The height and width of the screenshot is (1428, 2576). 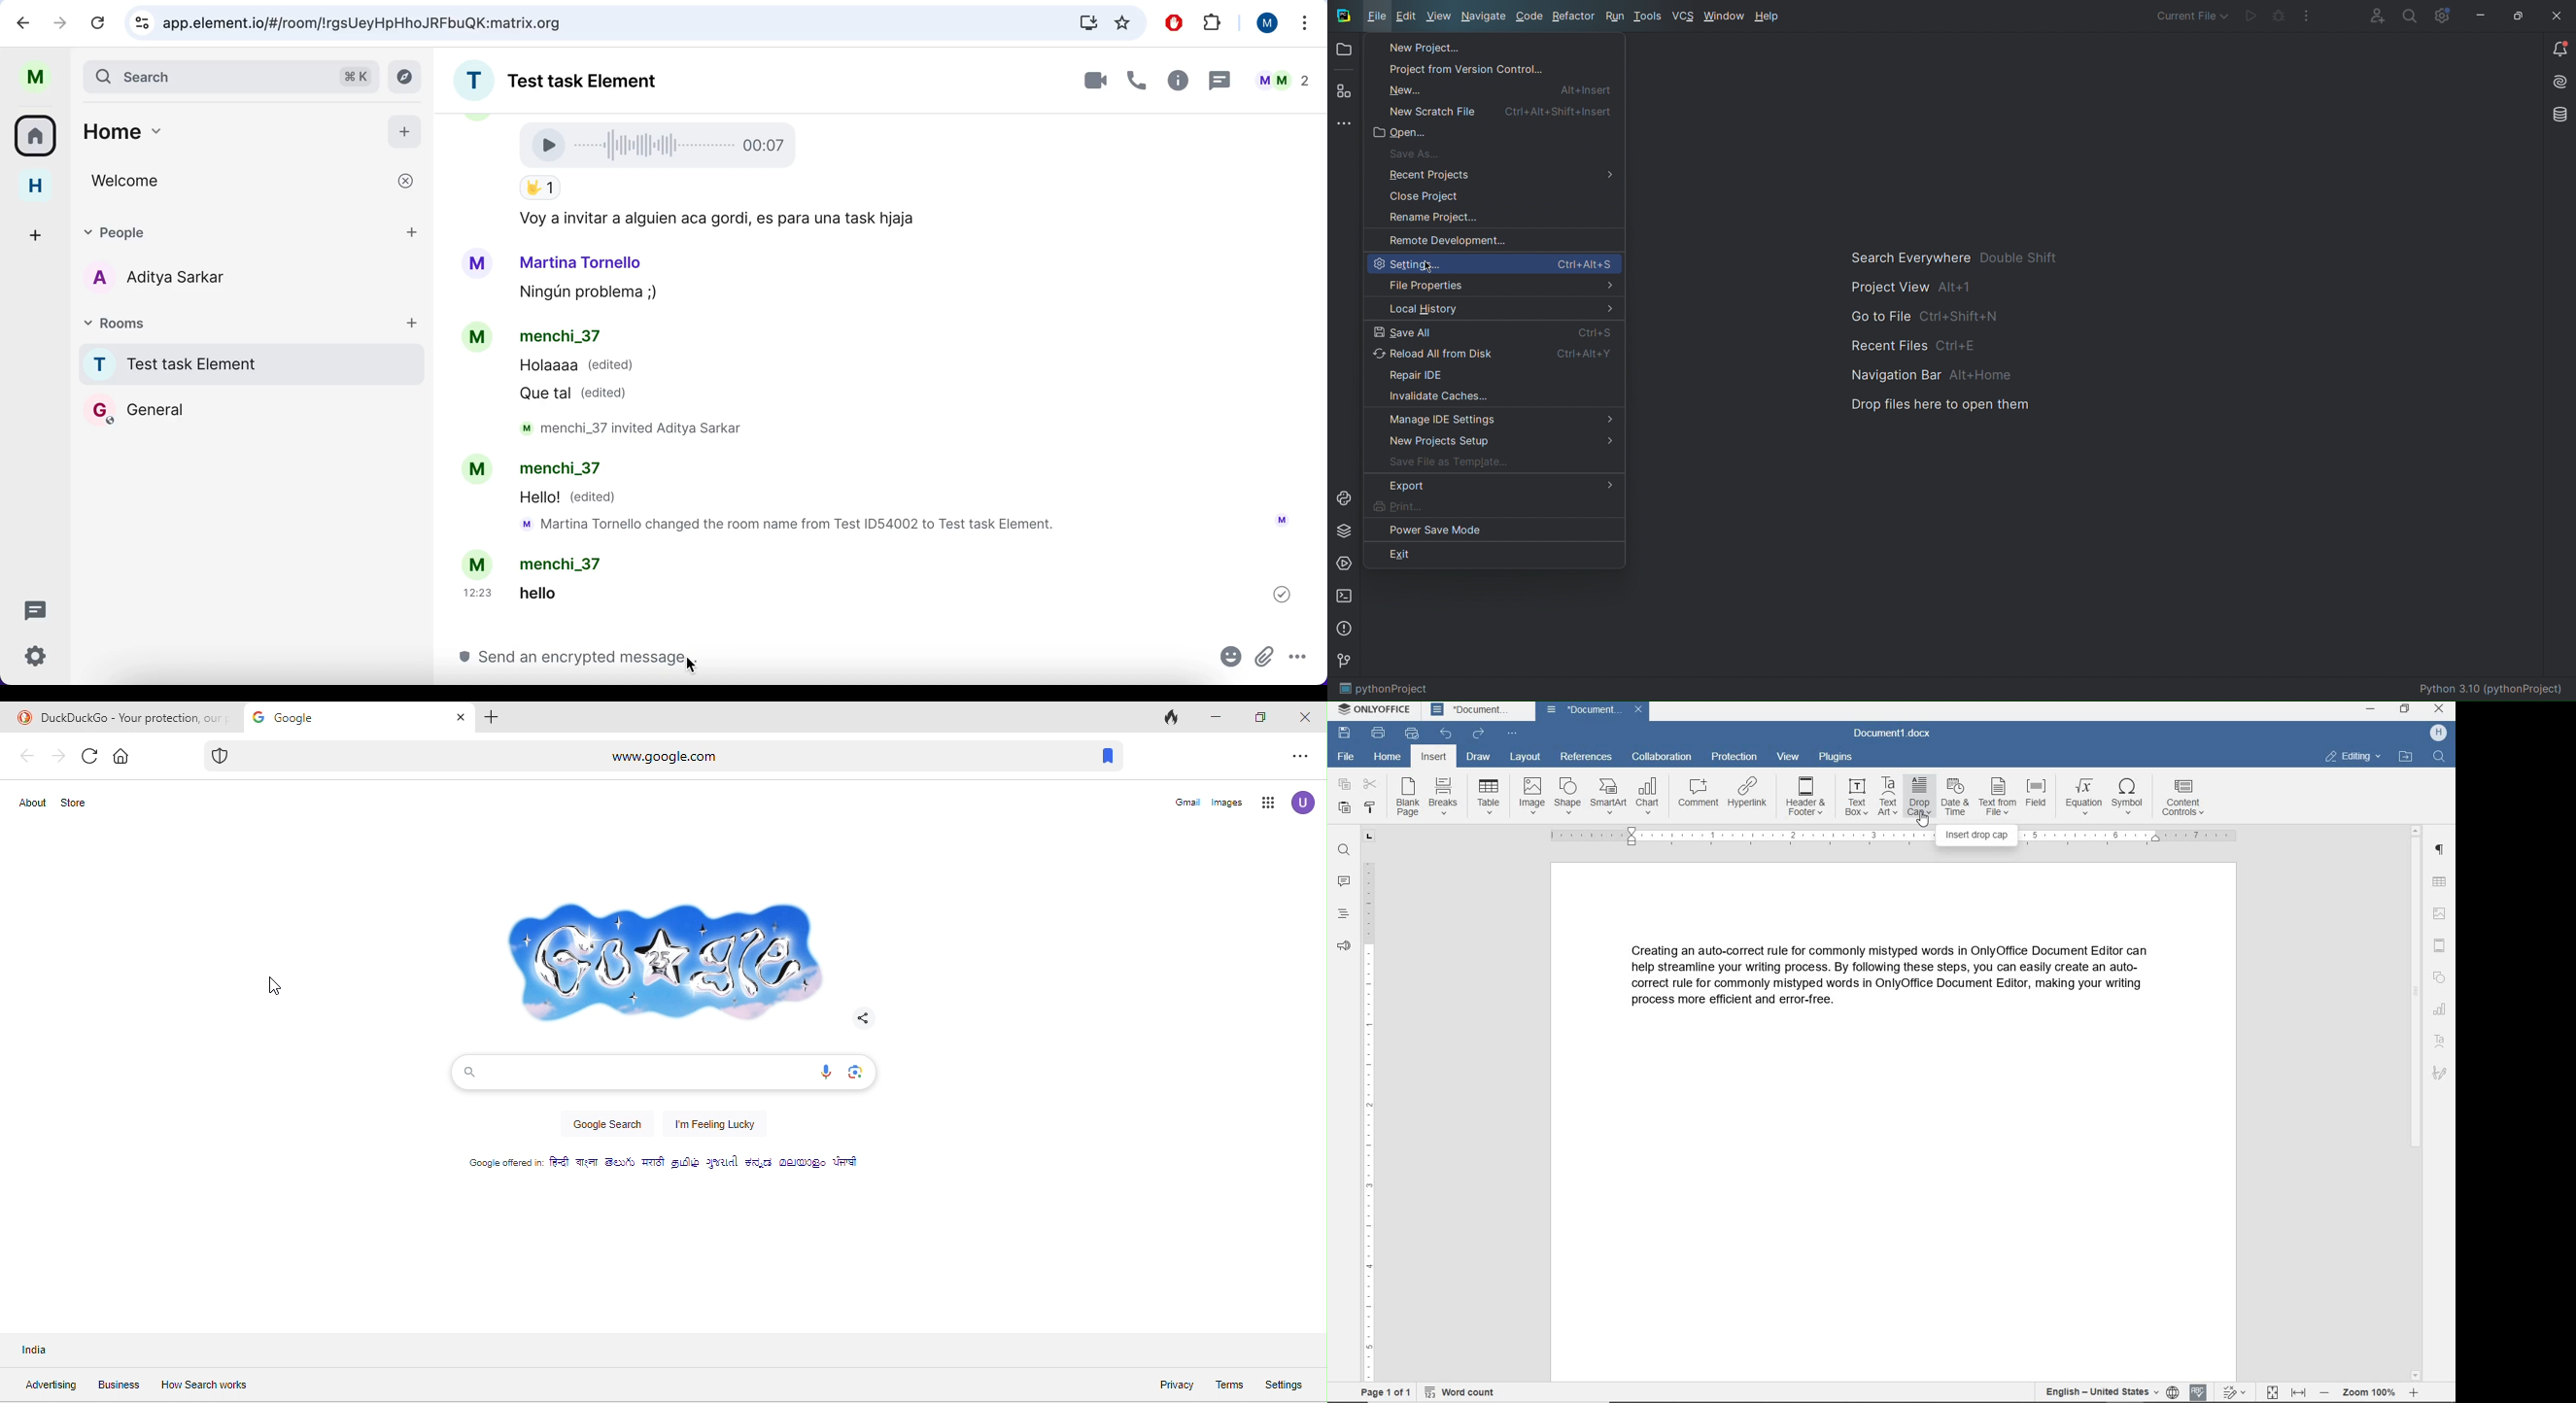 What do you see at coordinates (1751, 797) in the screenshot?
I see `hyperlink` at bounding box center [1751, 797].